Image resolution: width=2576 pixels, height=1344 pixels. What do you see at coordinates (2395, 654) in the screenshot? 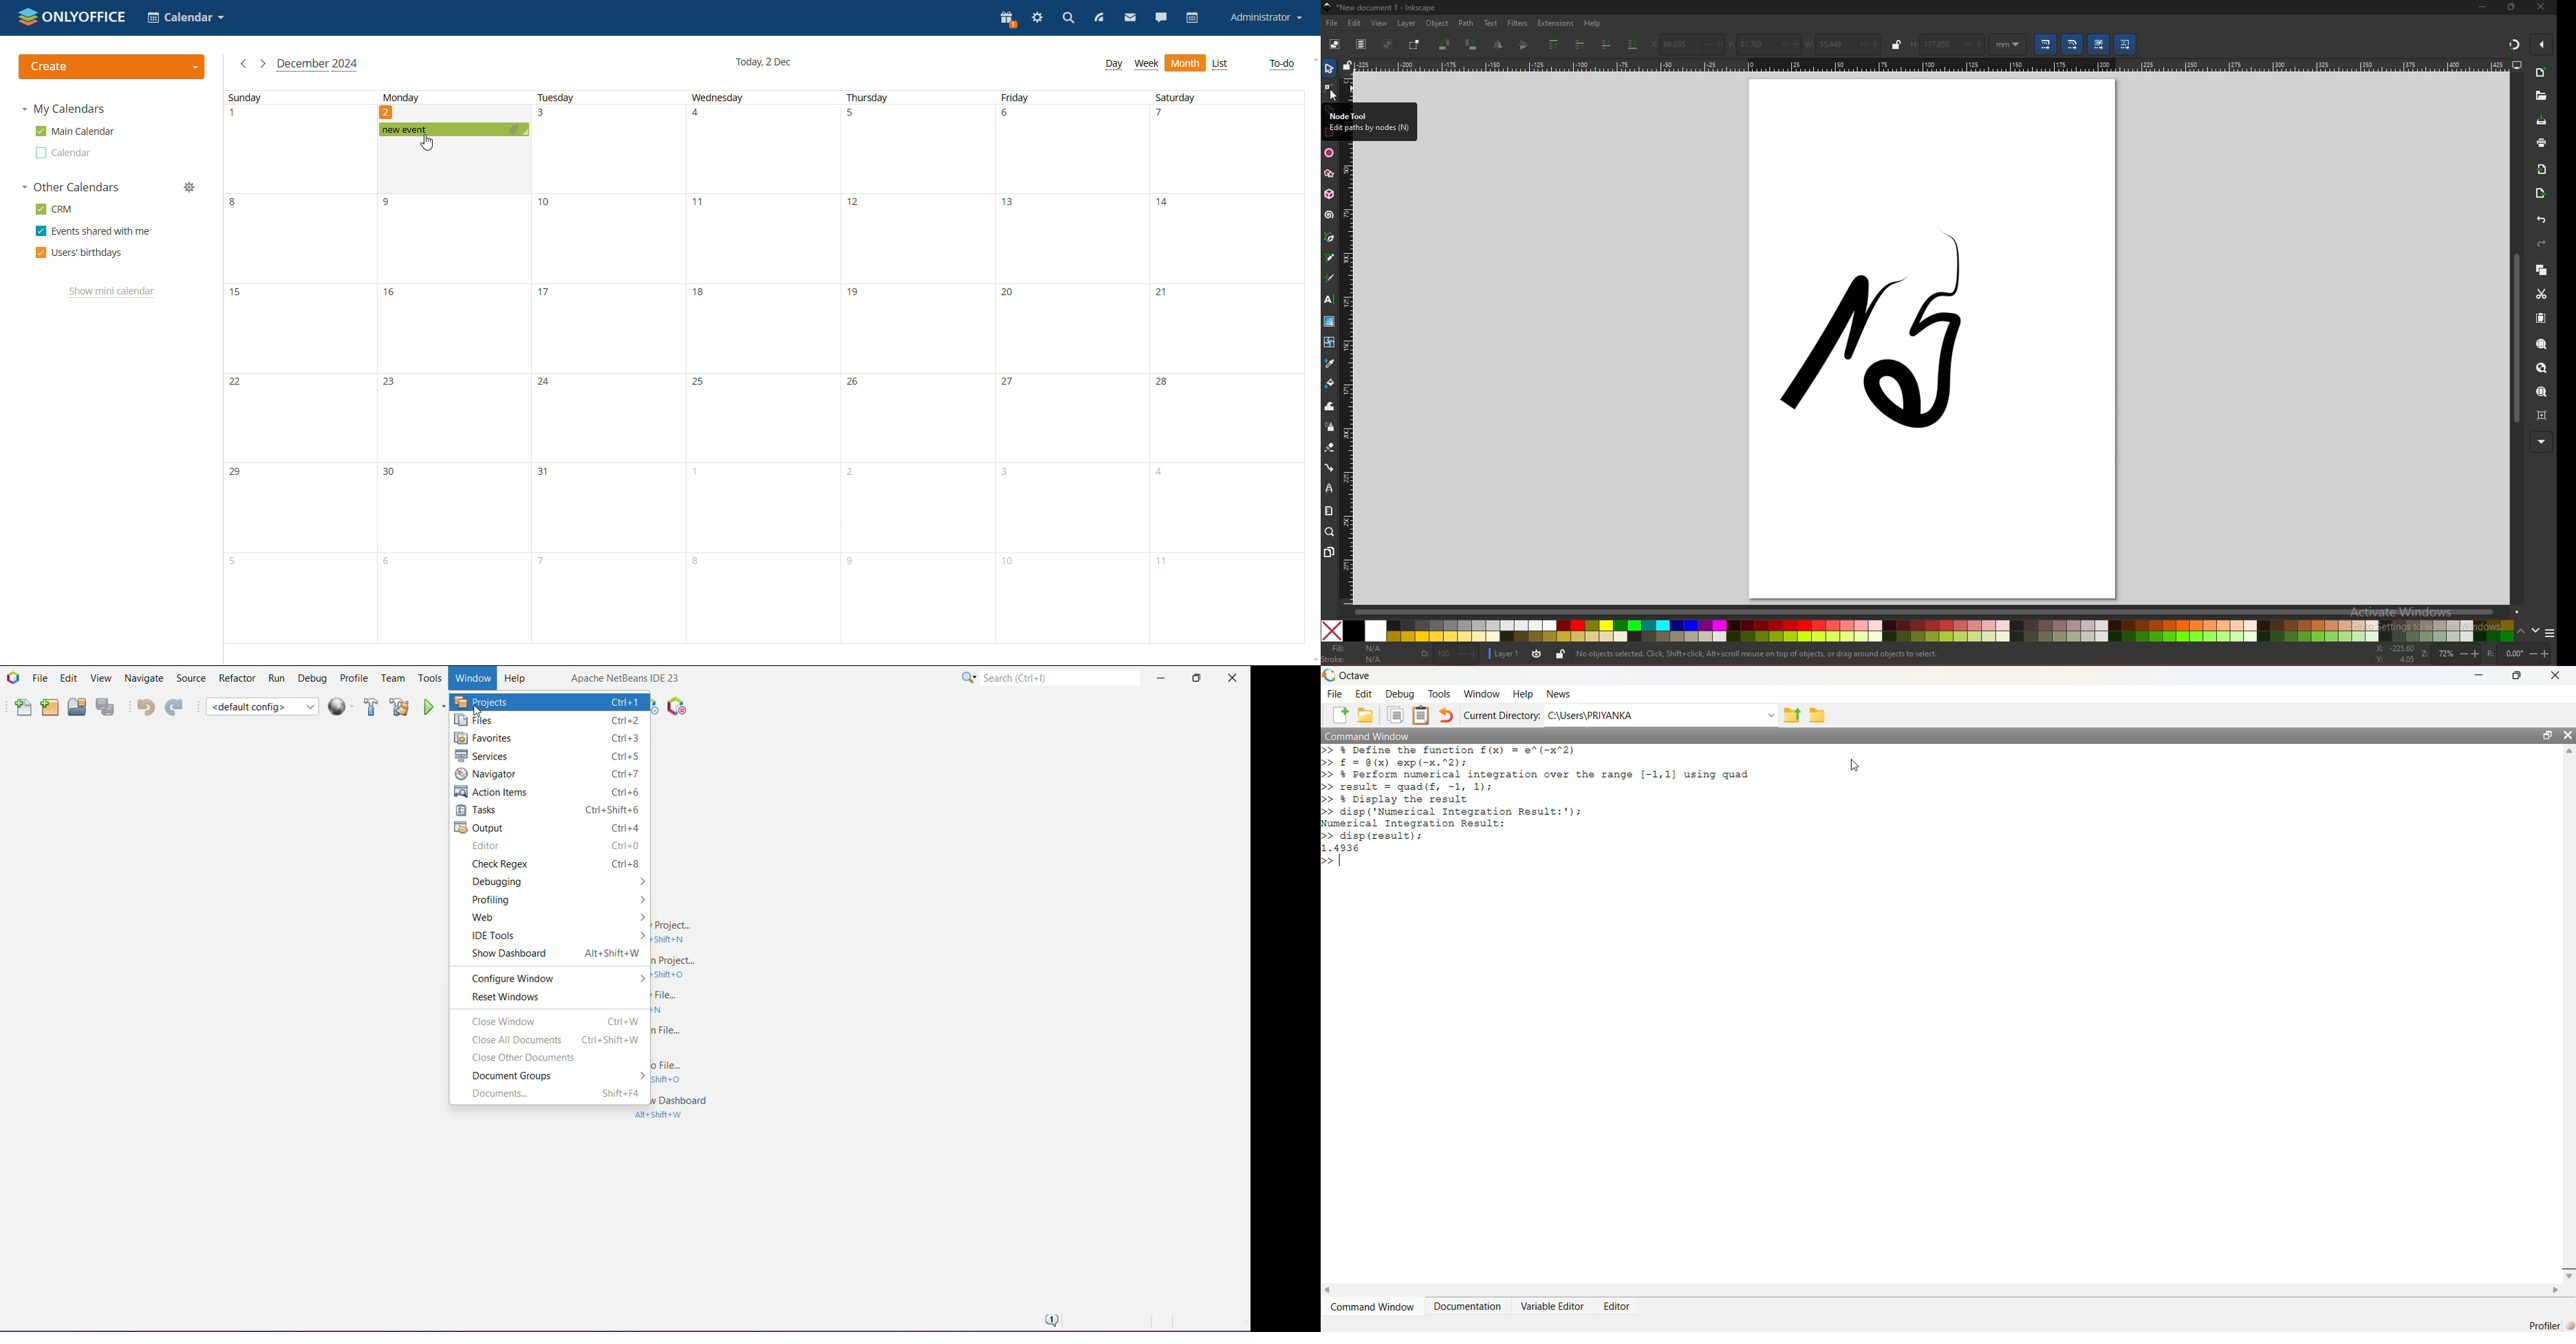
I see `x and y coordinates` at bounding box center [2395, 654].